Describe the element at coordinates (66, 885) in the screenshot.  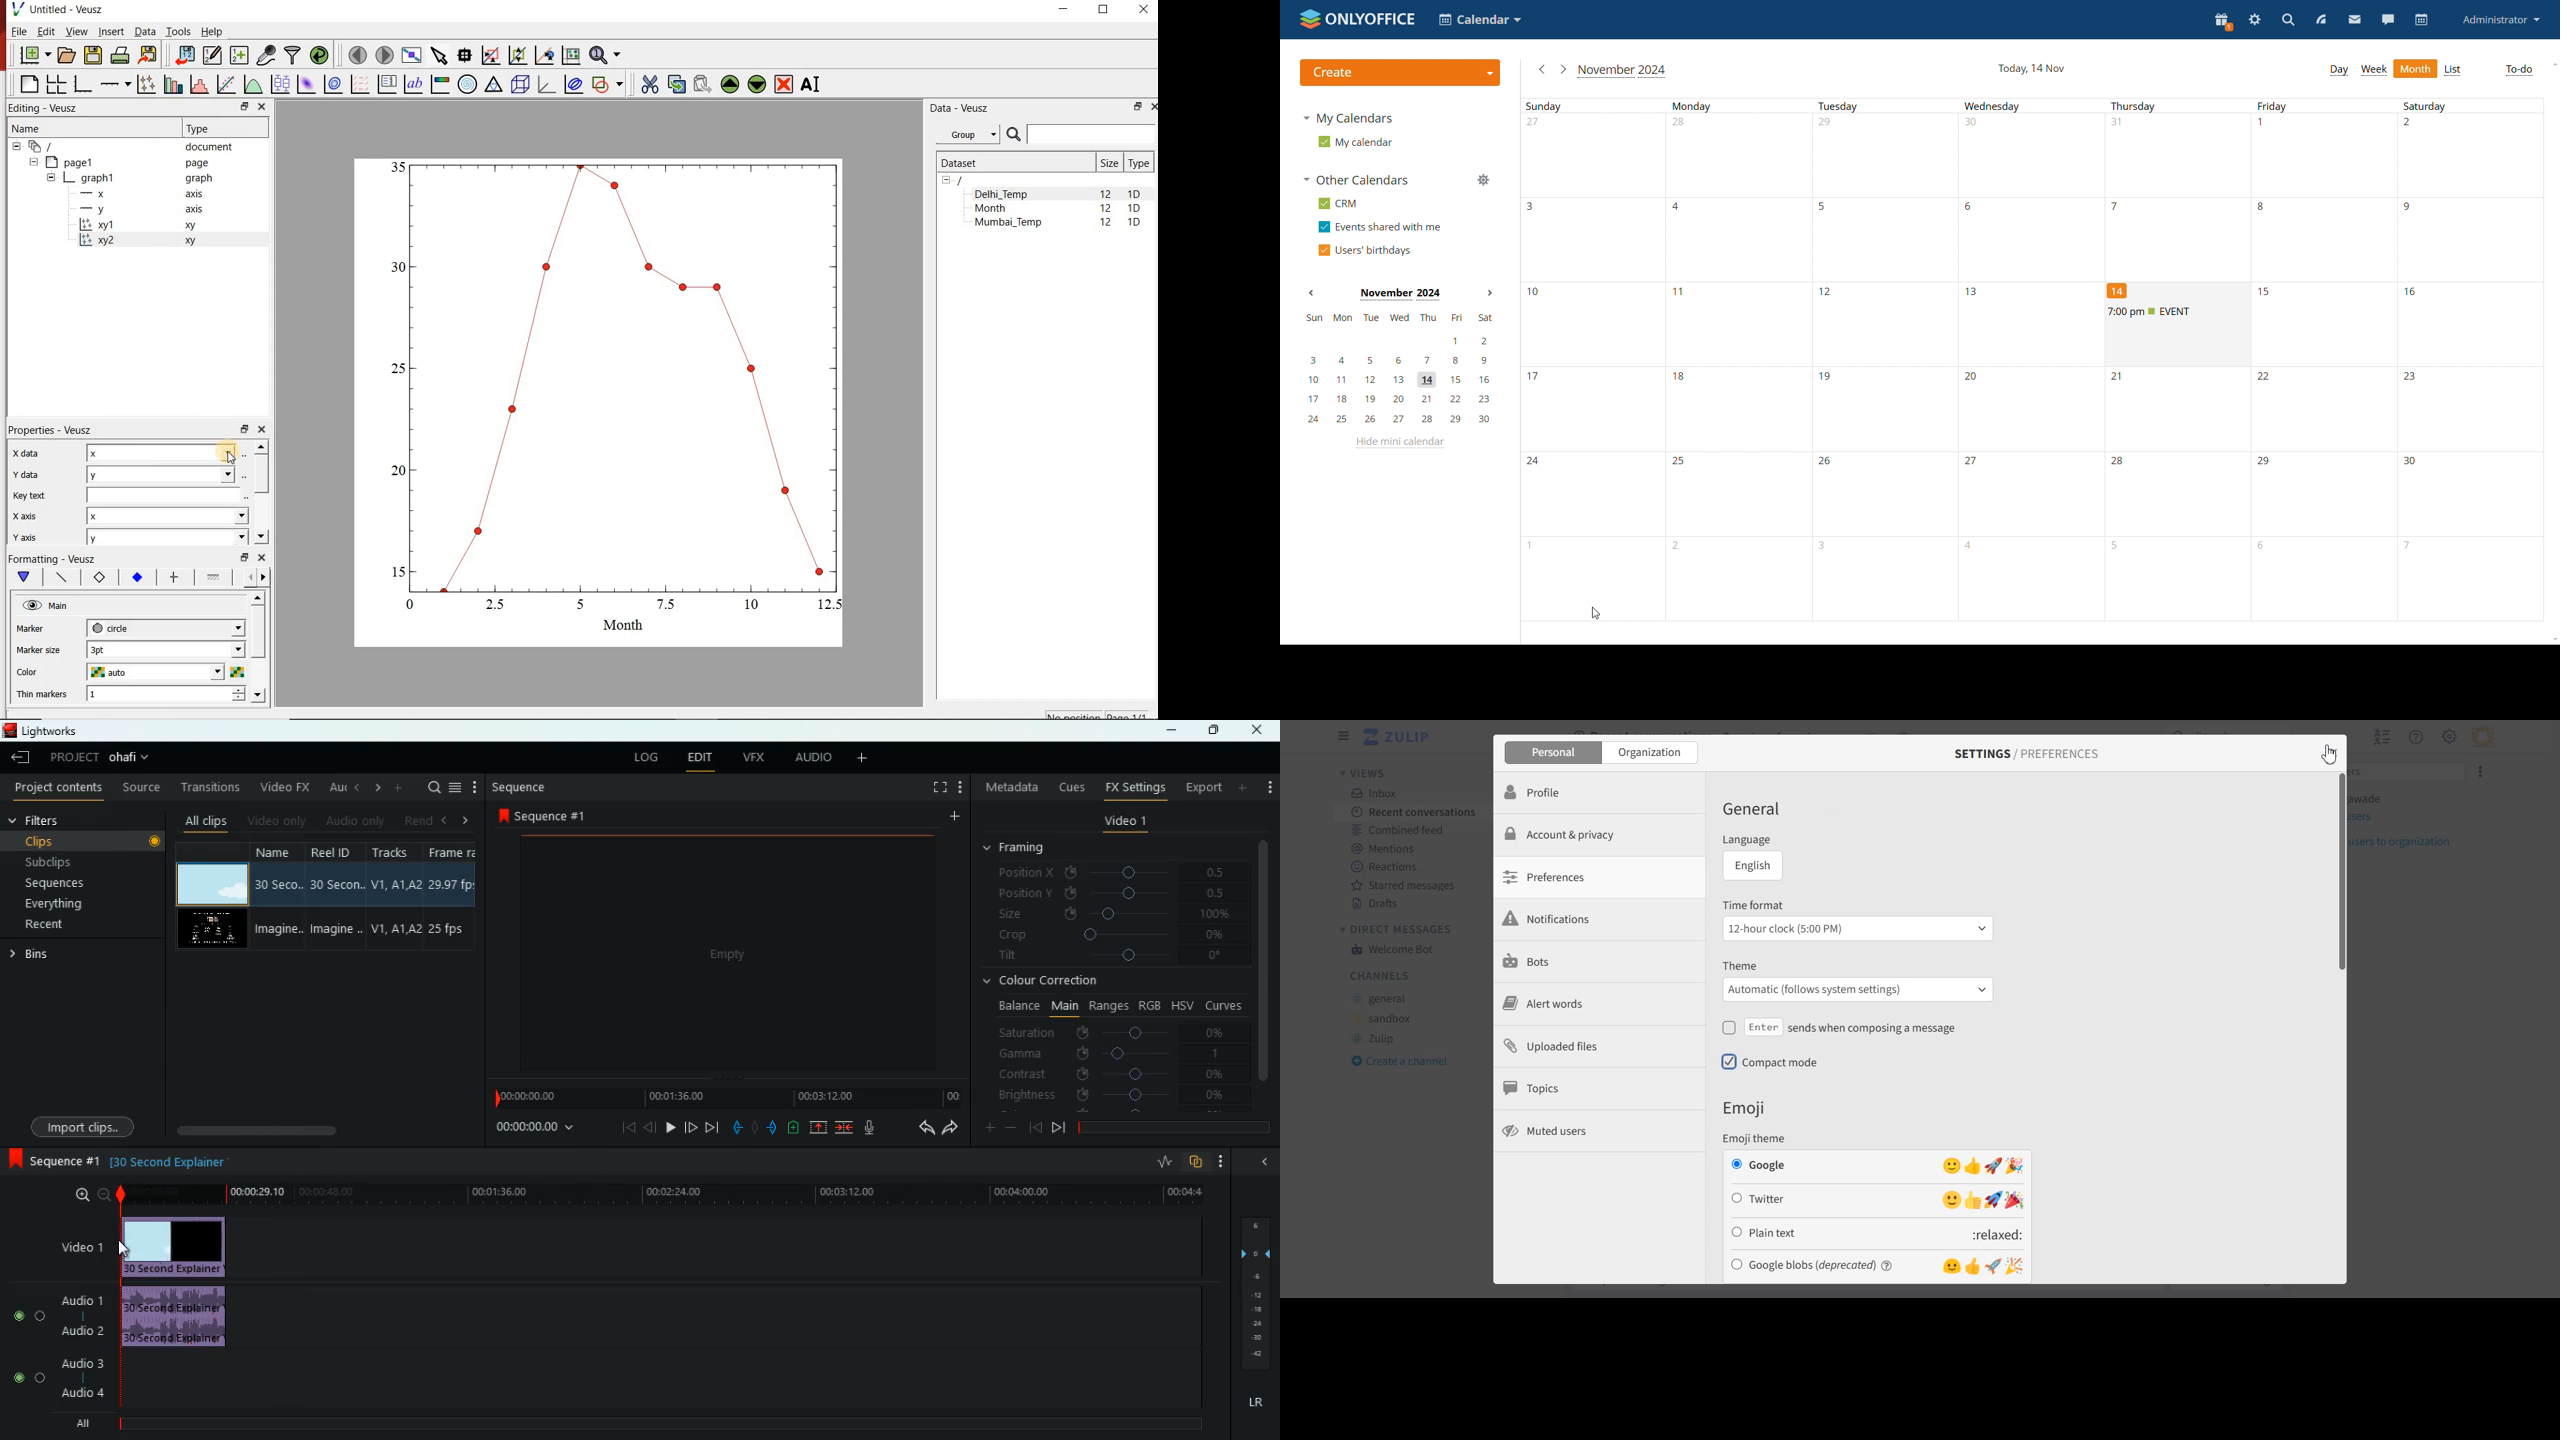
I see `sequences` at that location.